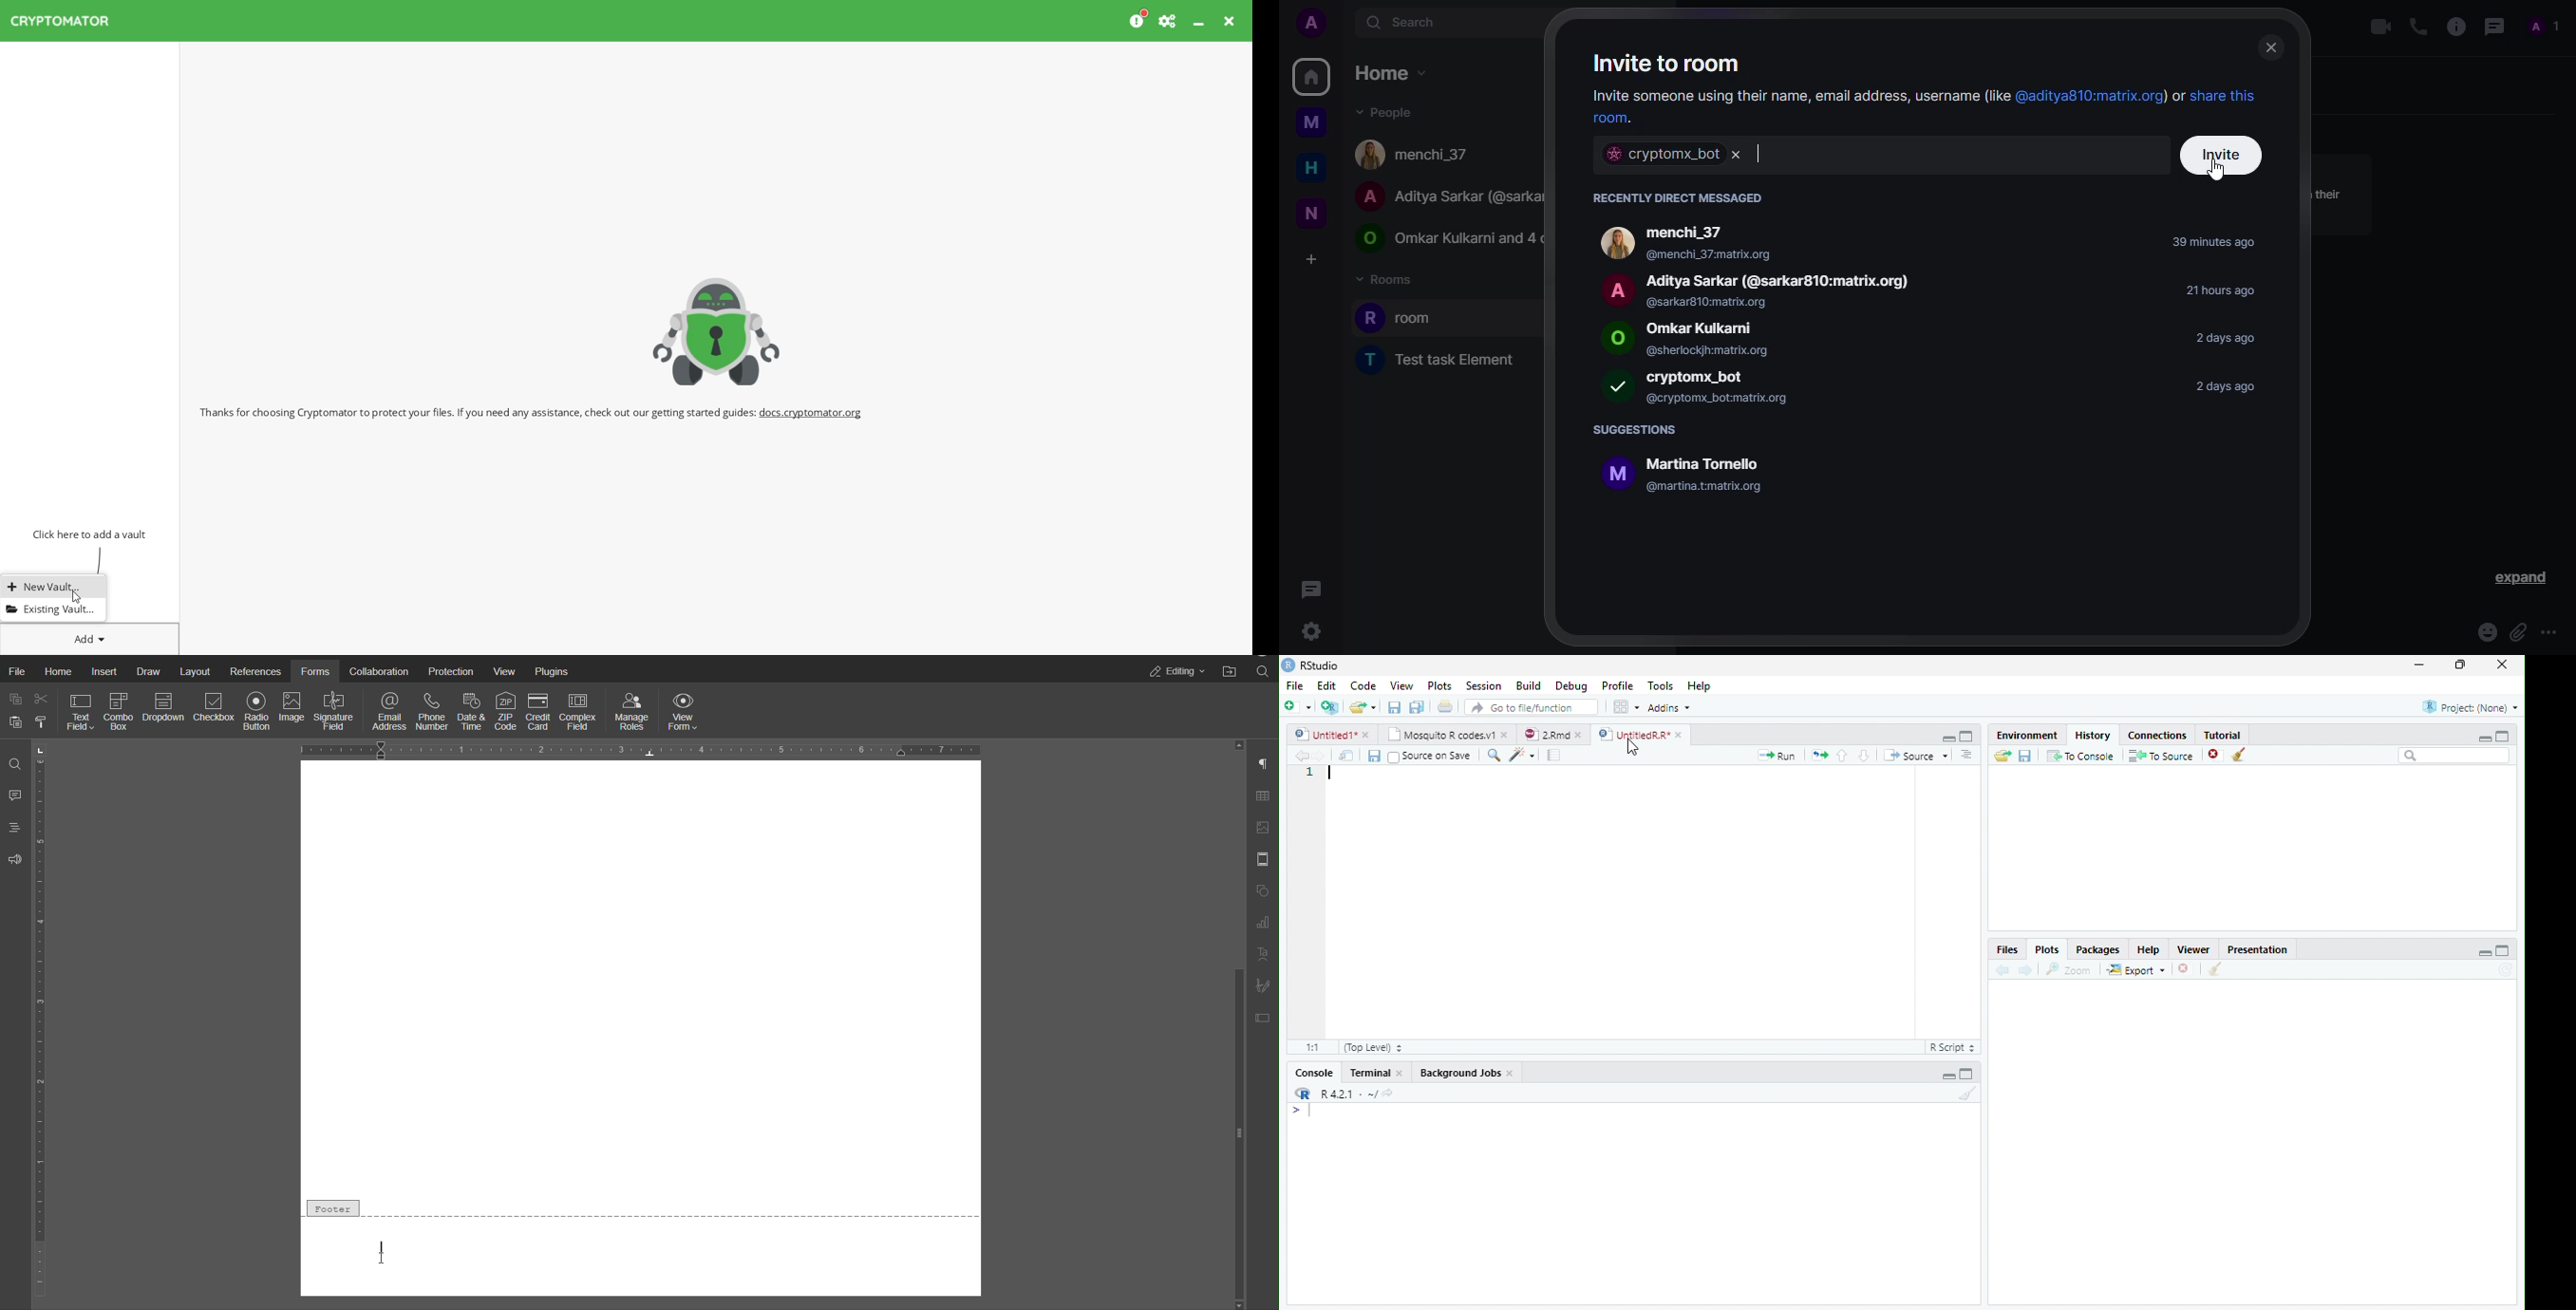 This screenshot has height=1316, width=2576. What do you see at coordinates (1389, 1093) in the screenshot?
I see `View the current working directory` at bounding box center [1389, 1093].